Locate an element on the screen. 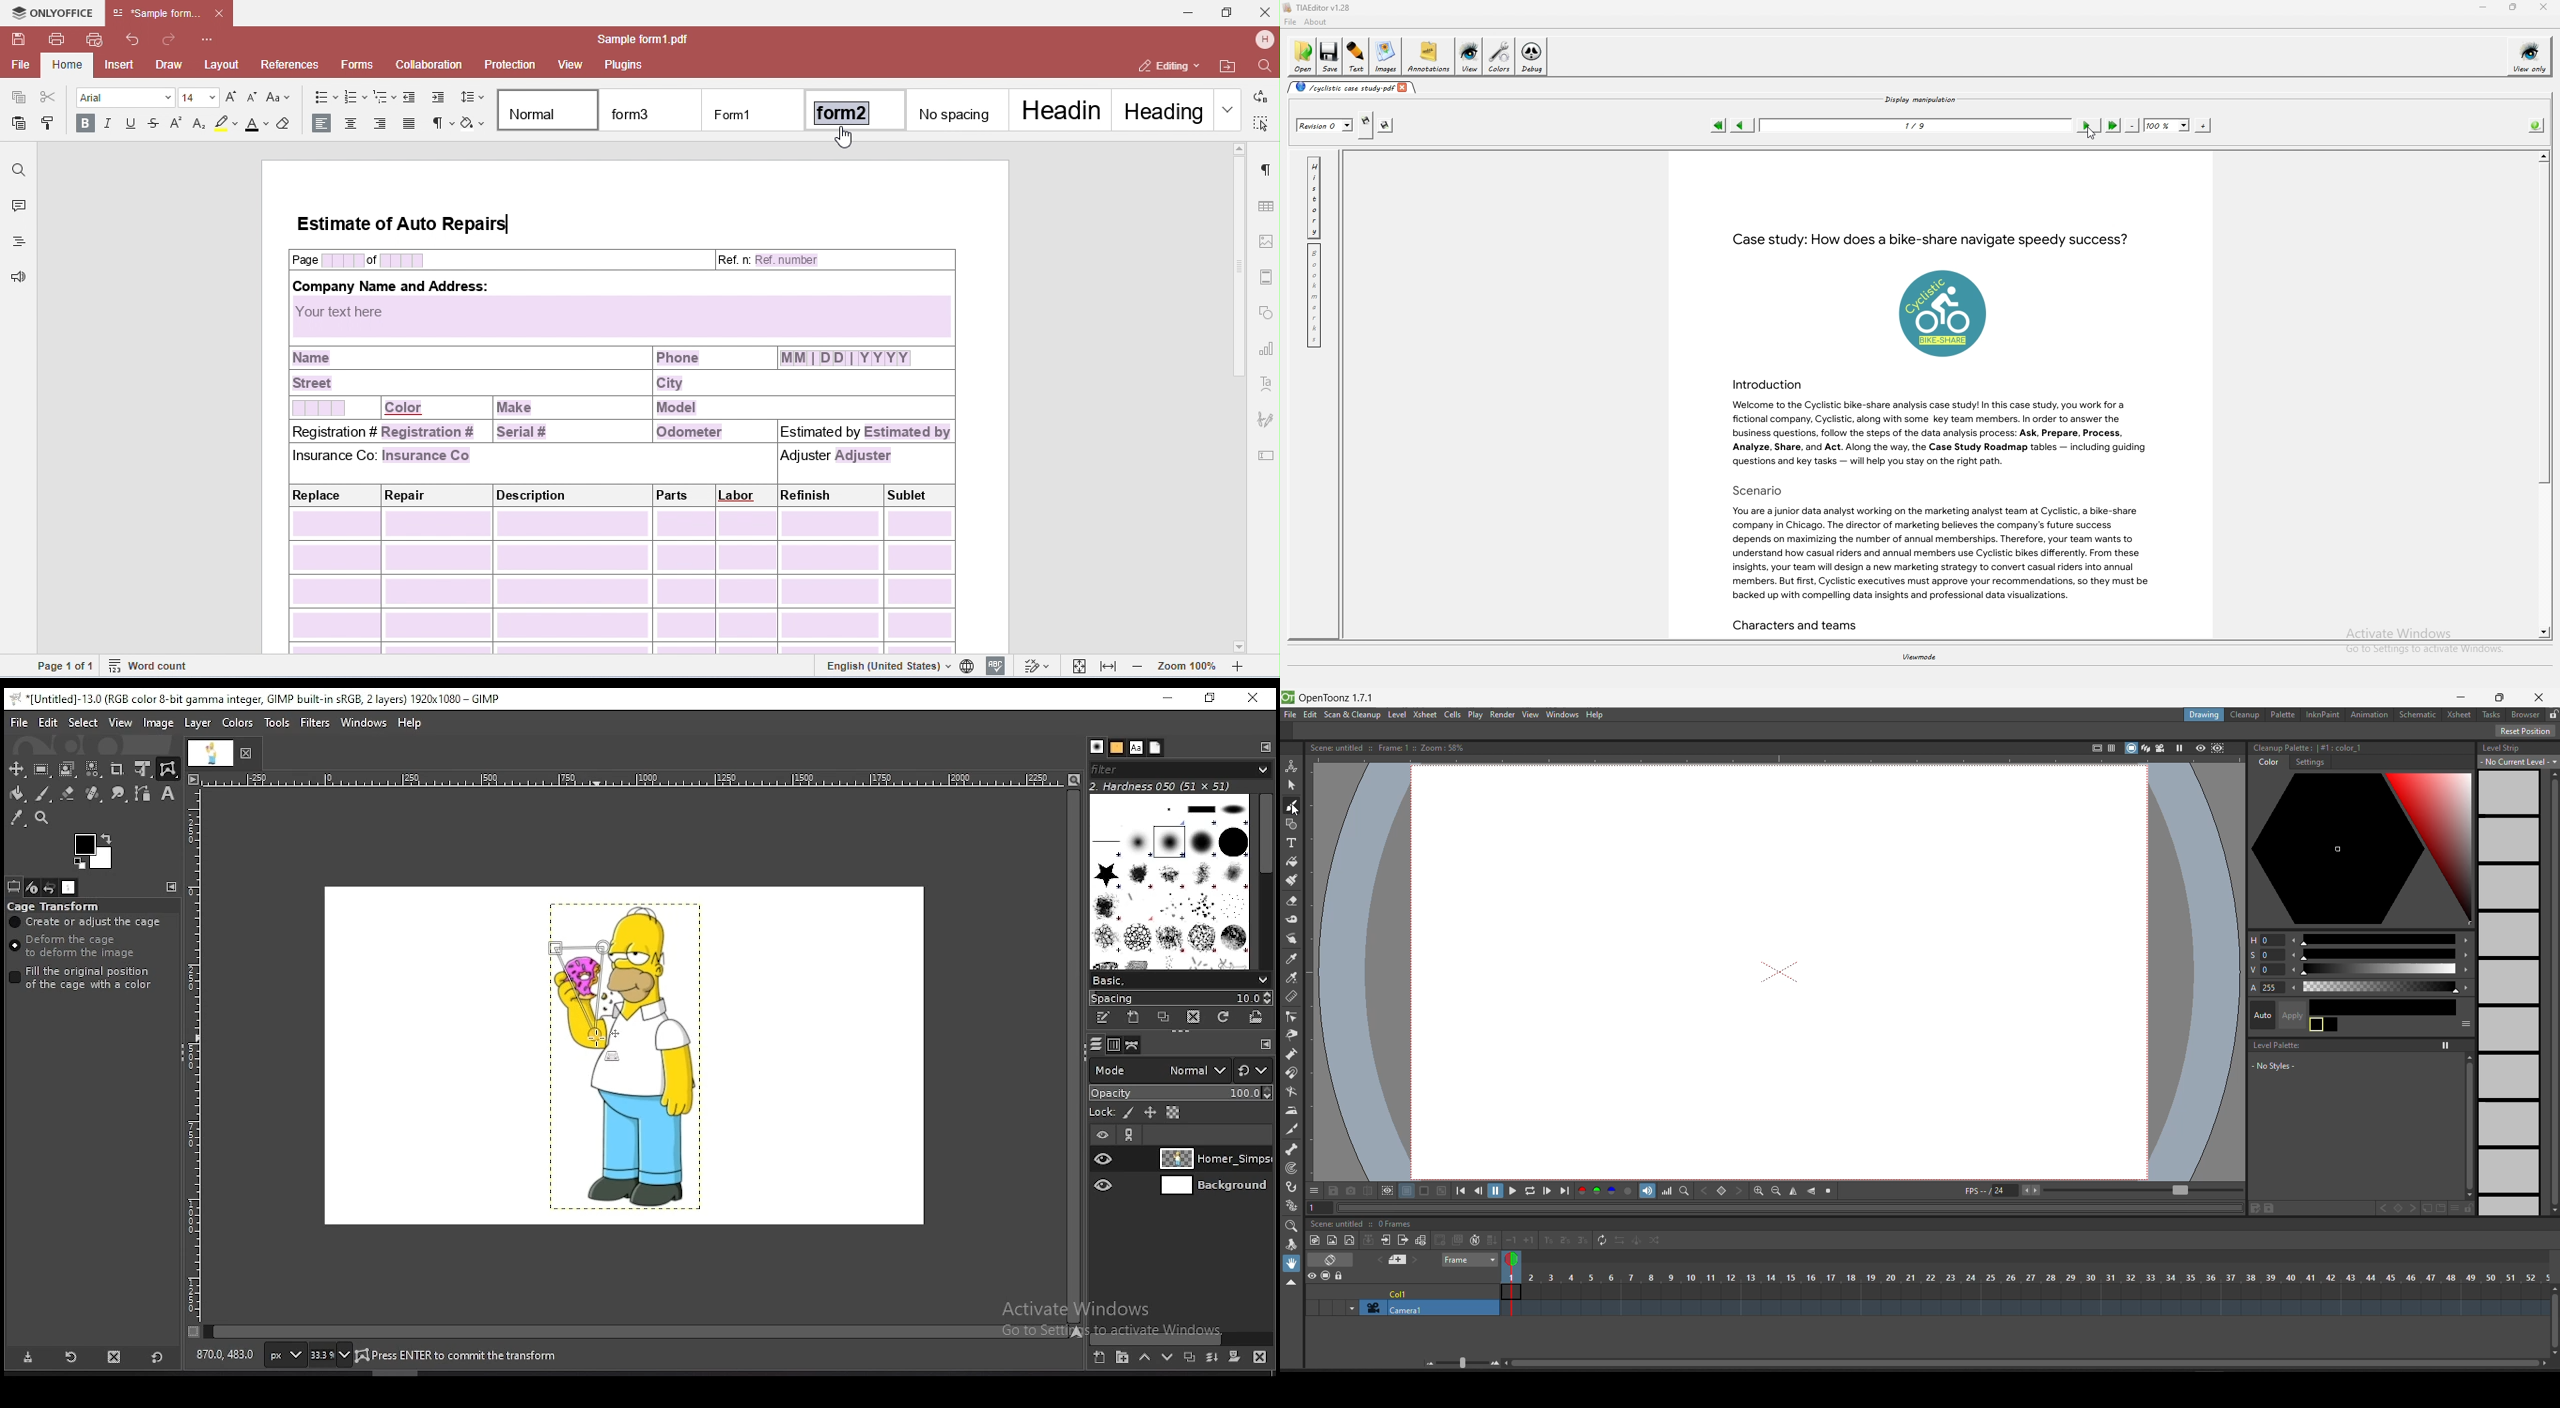 The height and width of the screenshot is (1428, 2576). xsheet is located at coordinates (1424, 713).